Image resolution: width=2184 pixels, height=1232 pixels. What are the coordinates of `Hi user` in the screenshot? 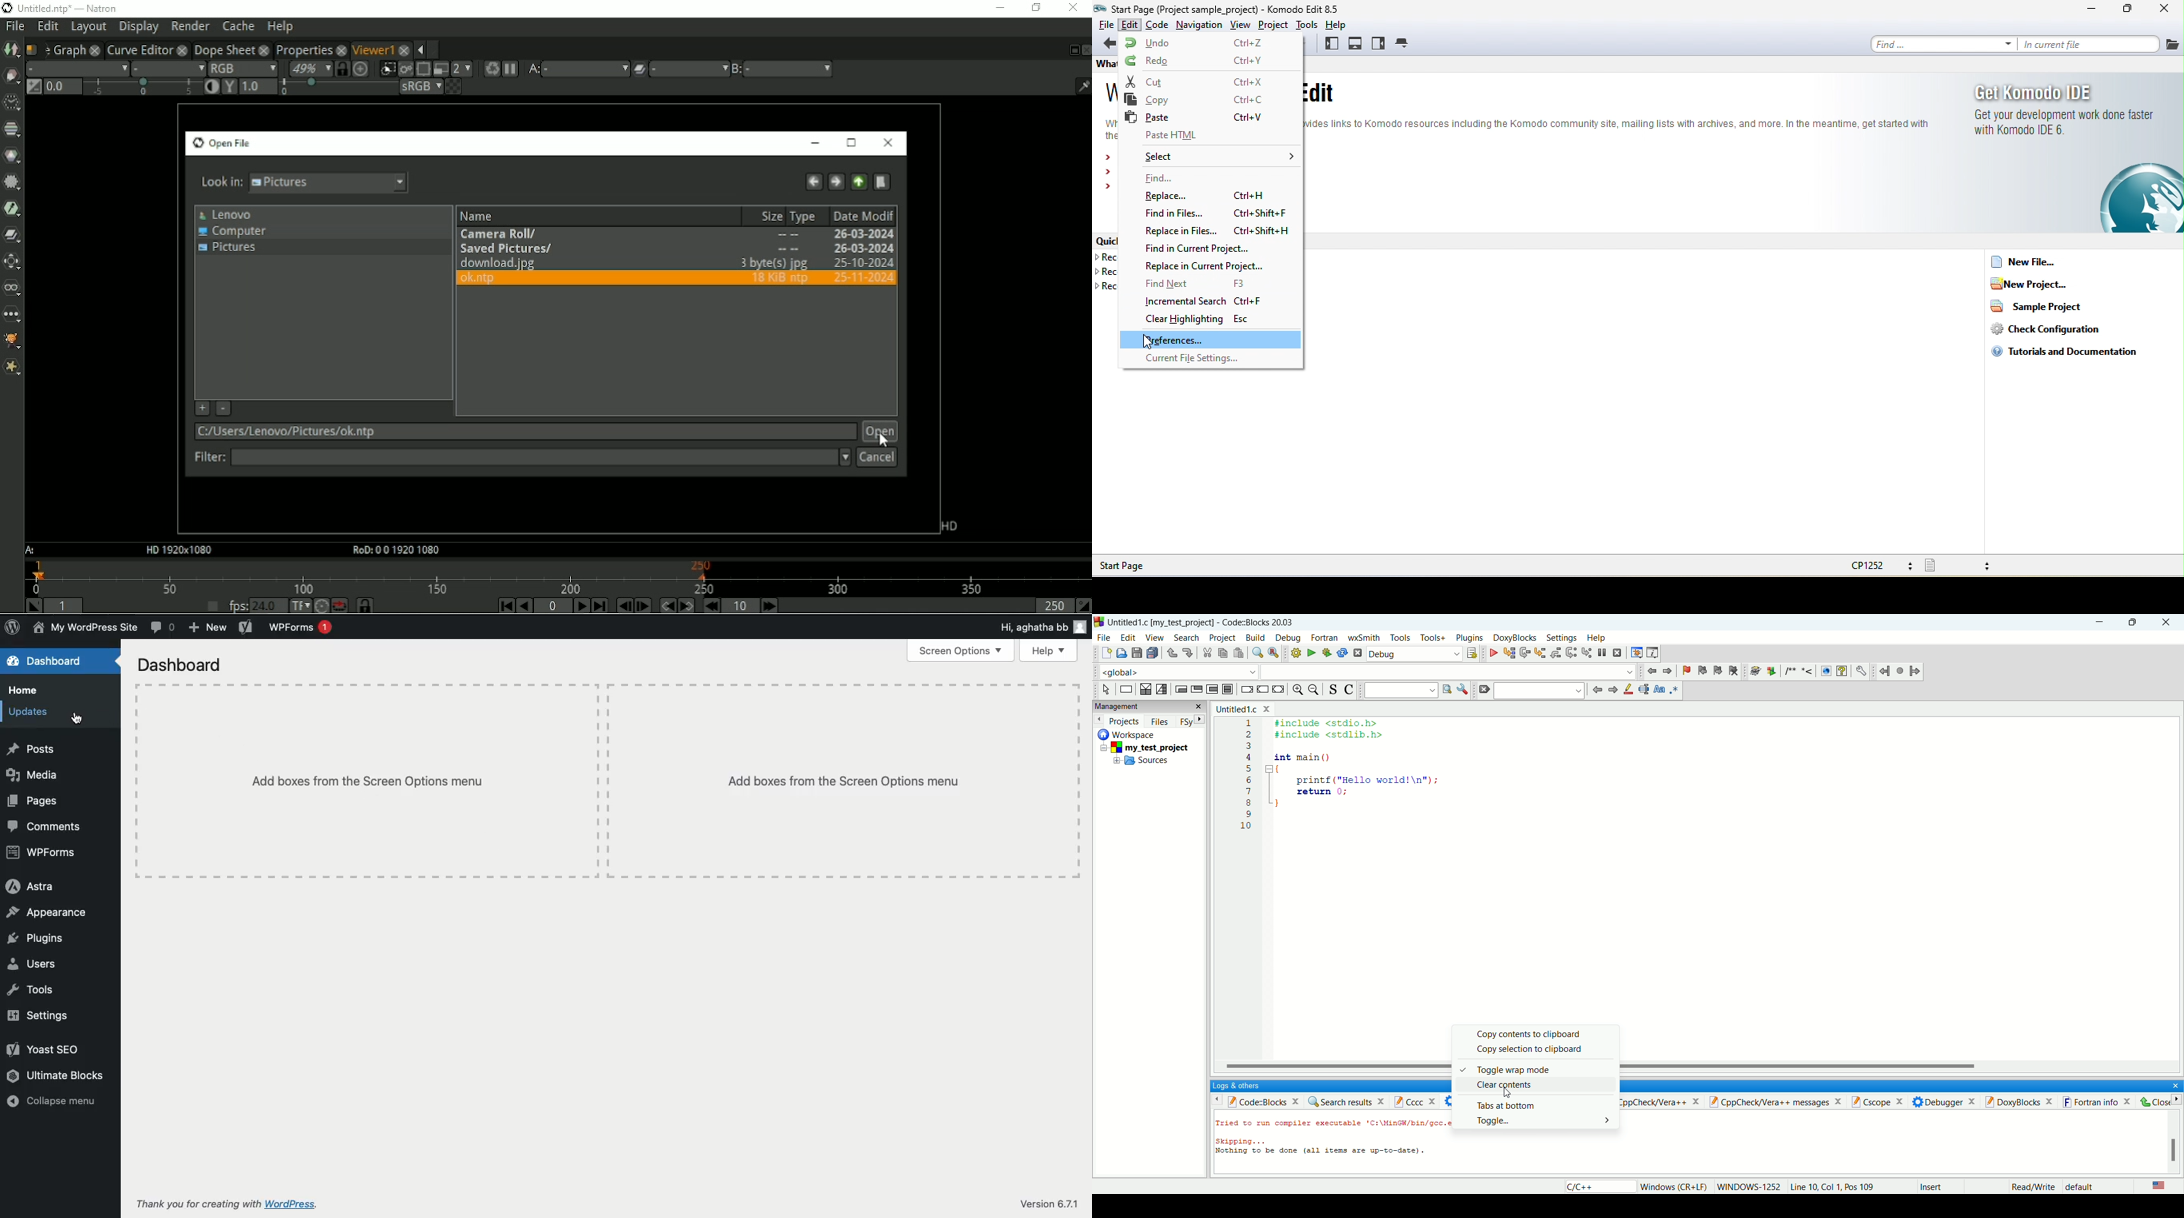 It's located at (1043, 627).